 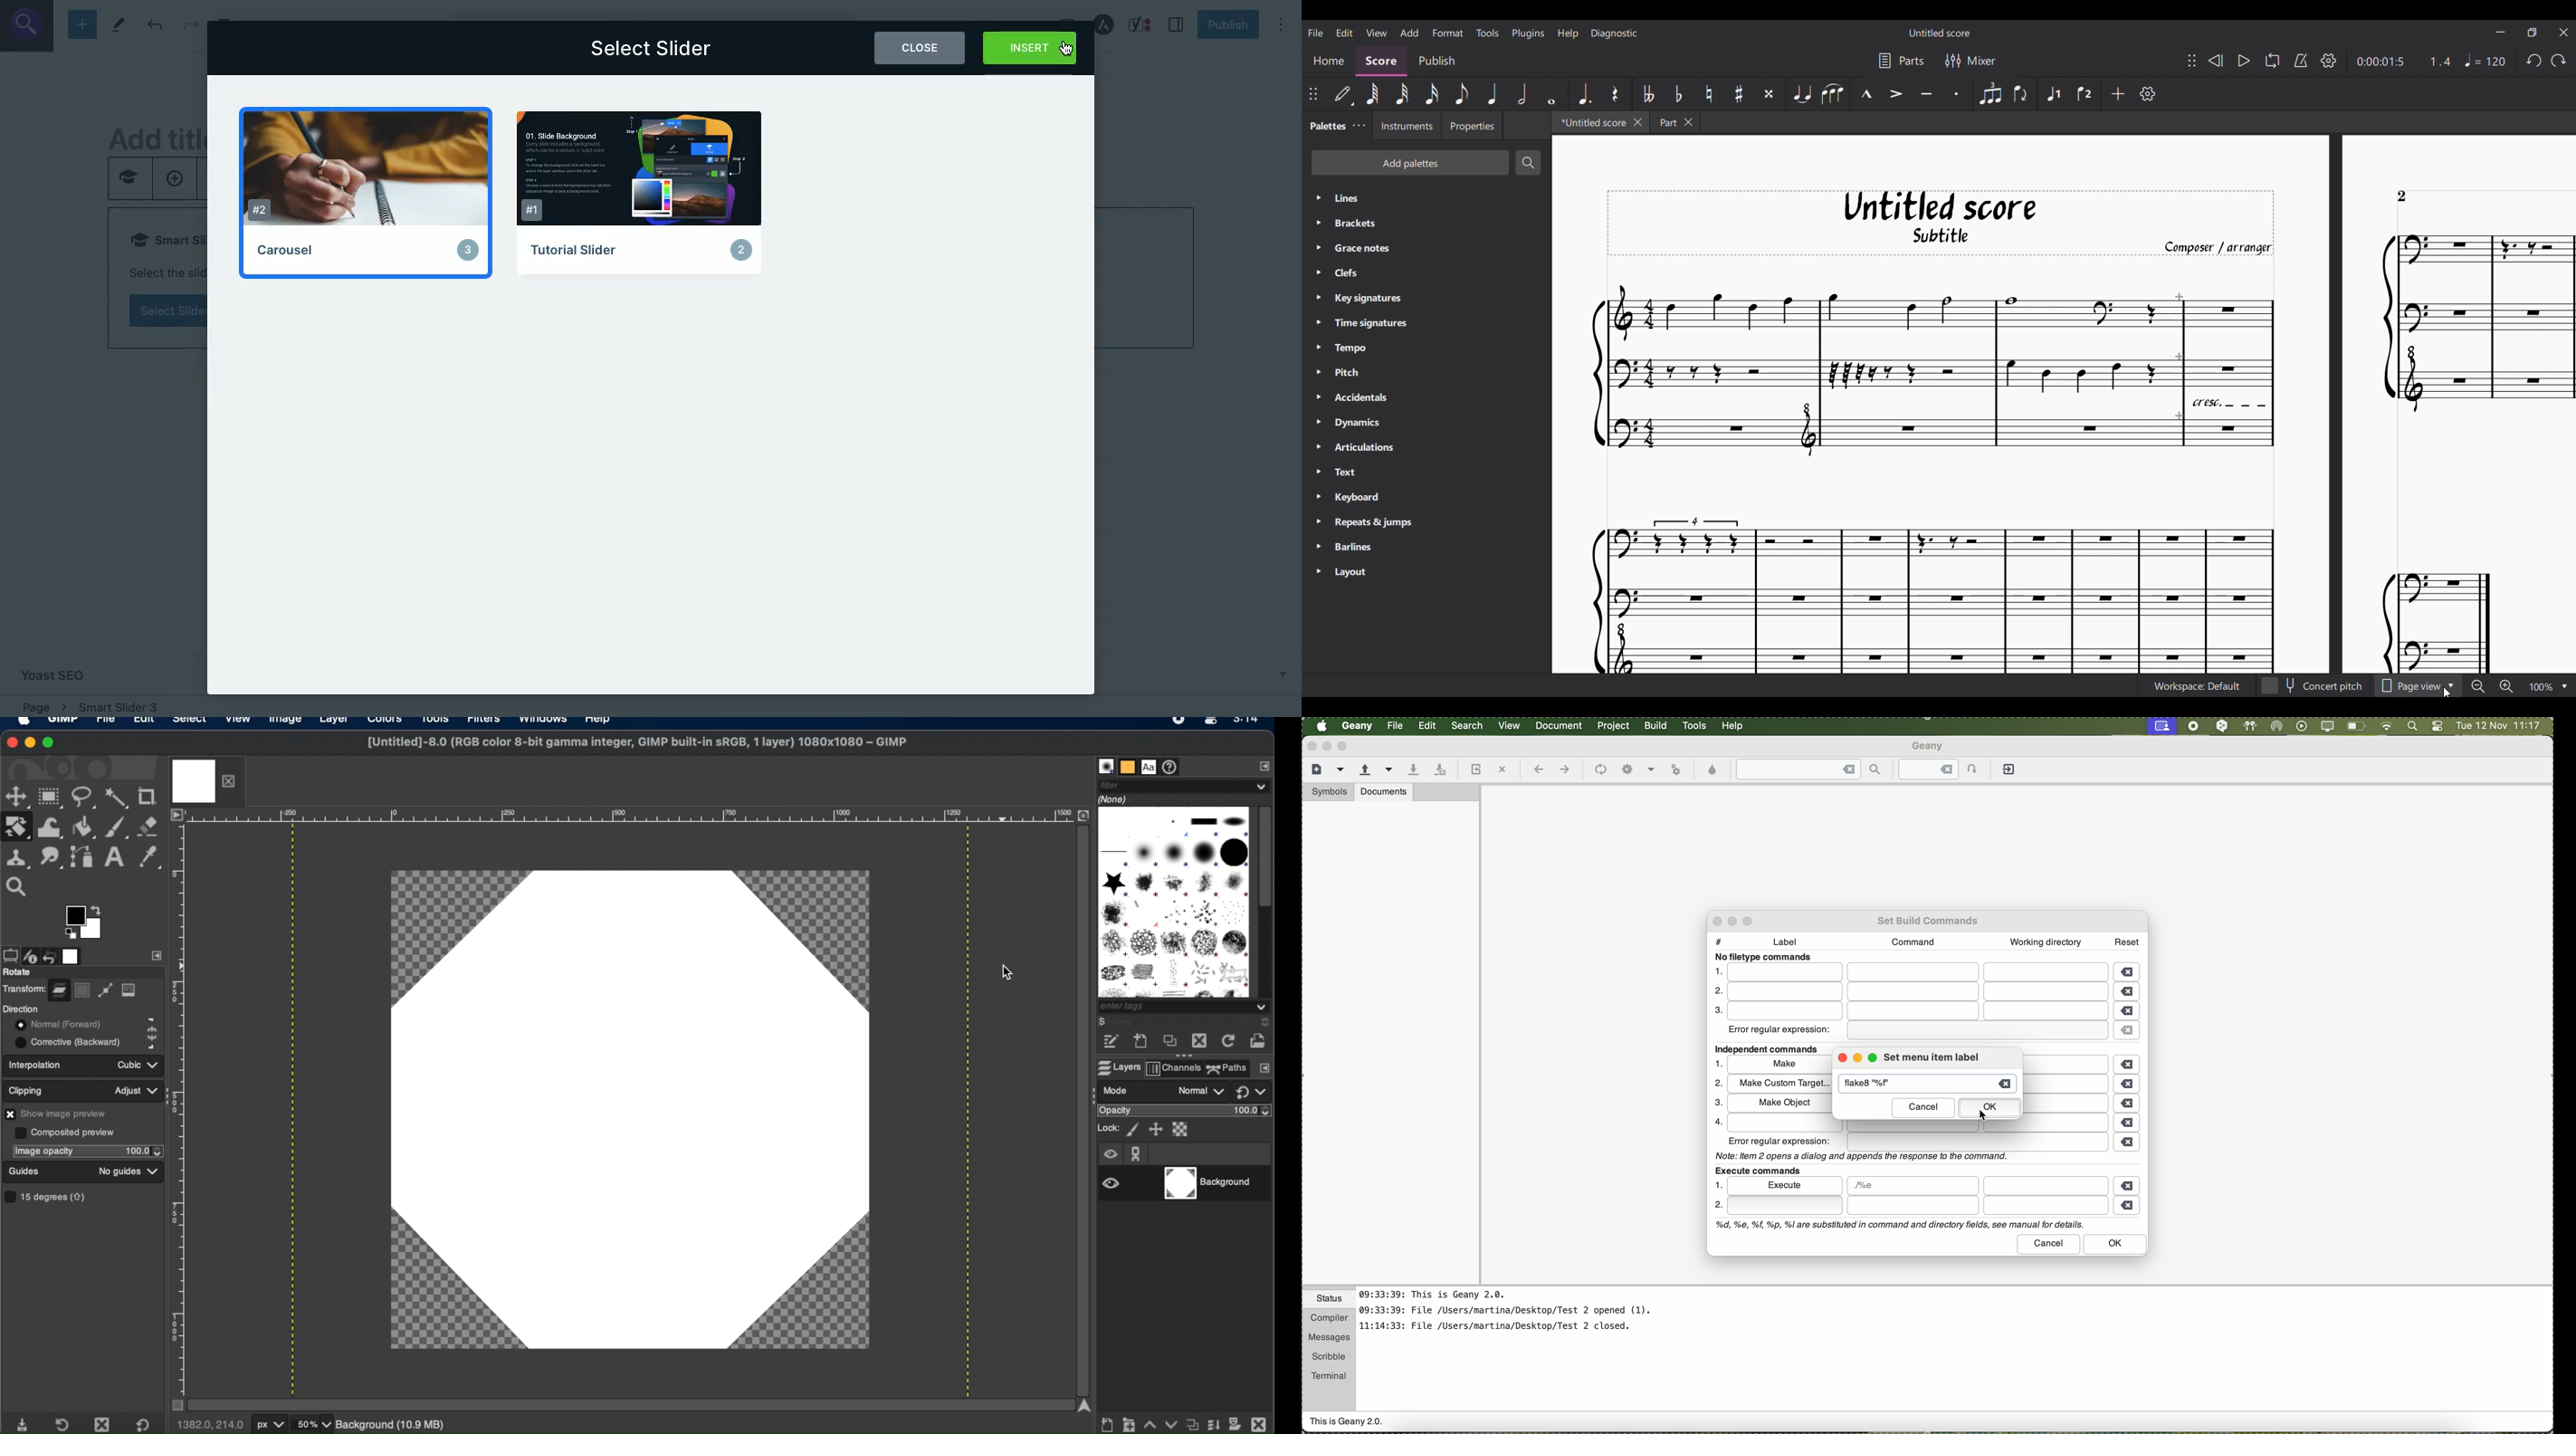 I want to click on device status, so click(x=31, y=955).